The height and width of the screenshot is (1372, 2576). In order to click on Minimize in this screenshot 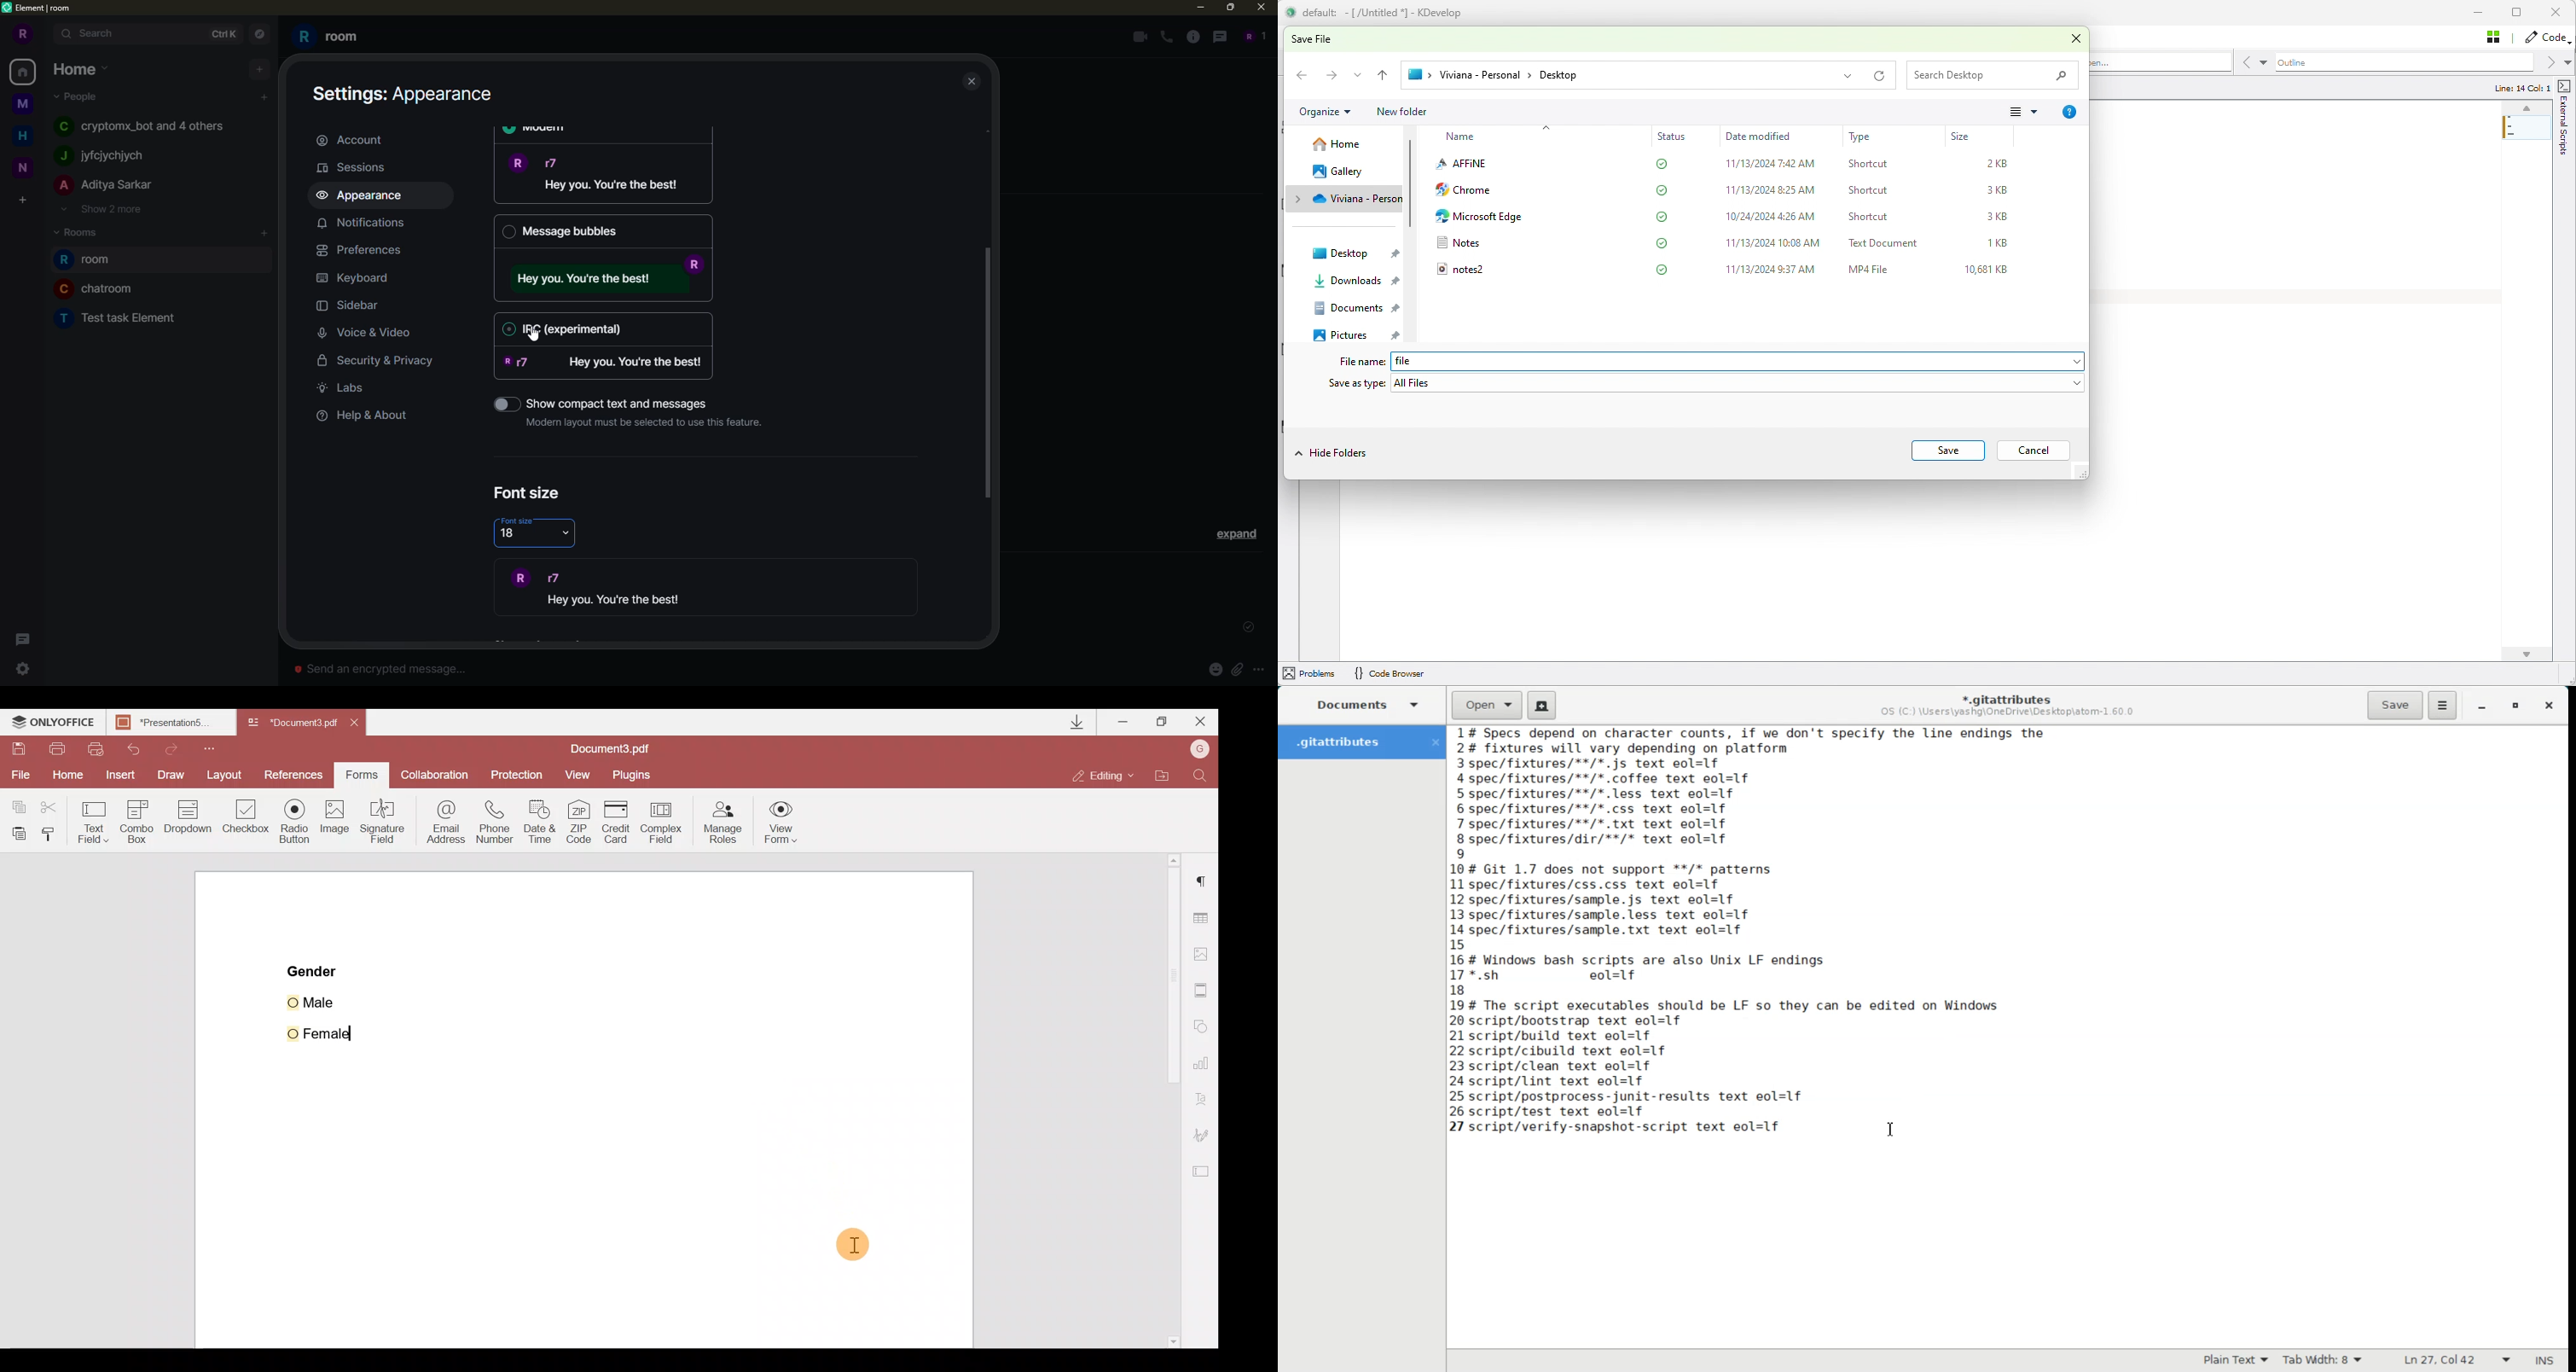, I will do `click(1123, 721)`.